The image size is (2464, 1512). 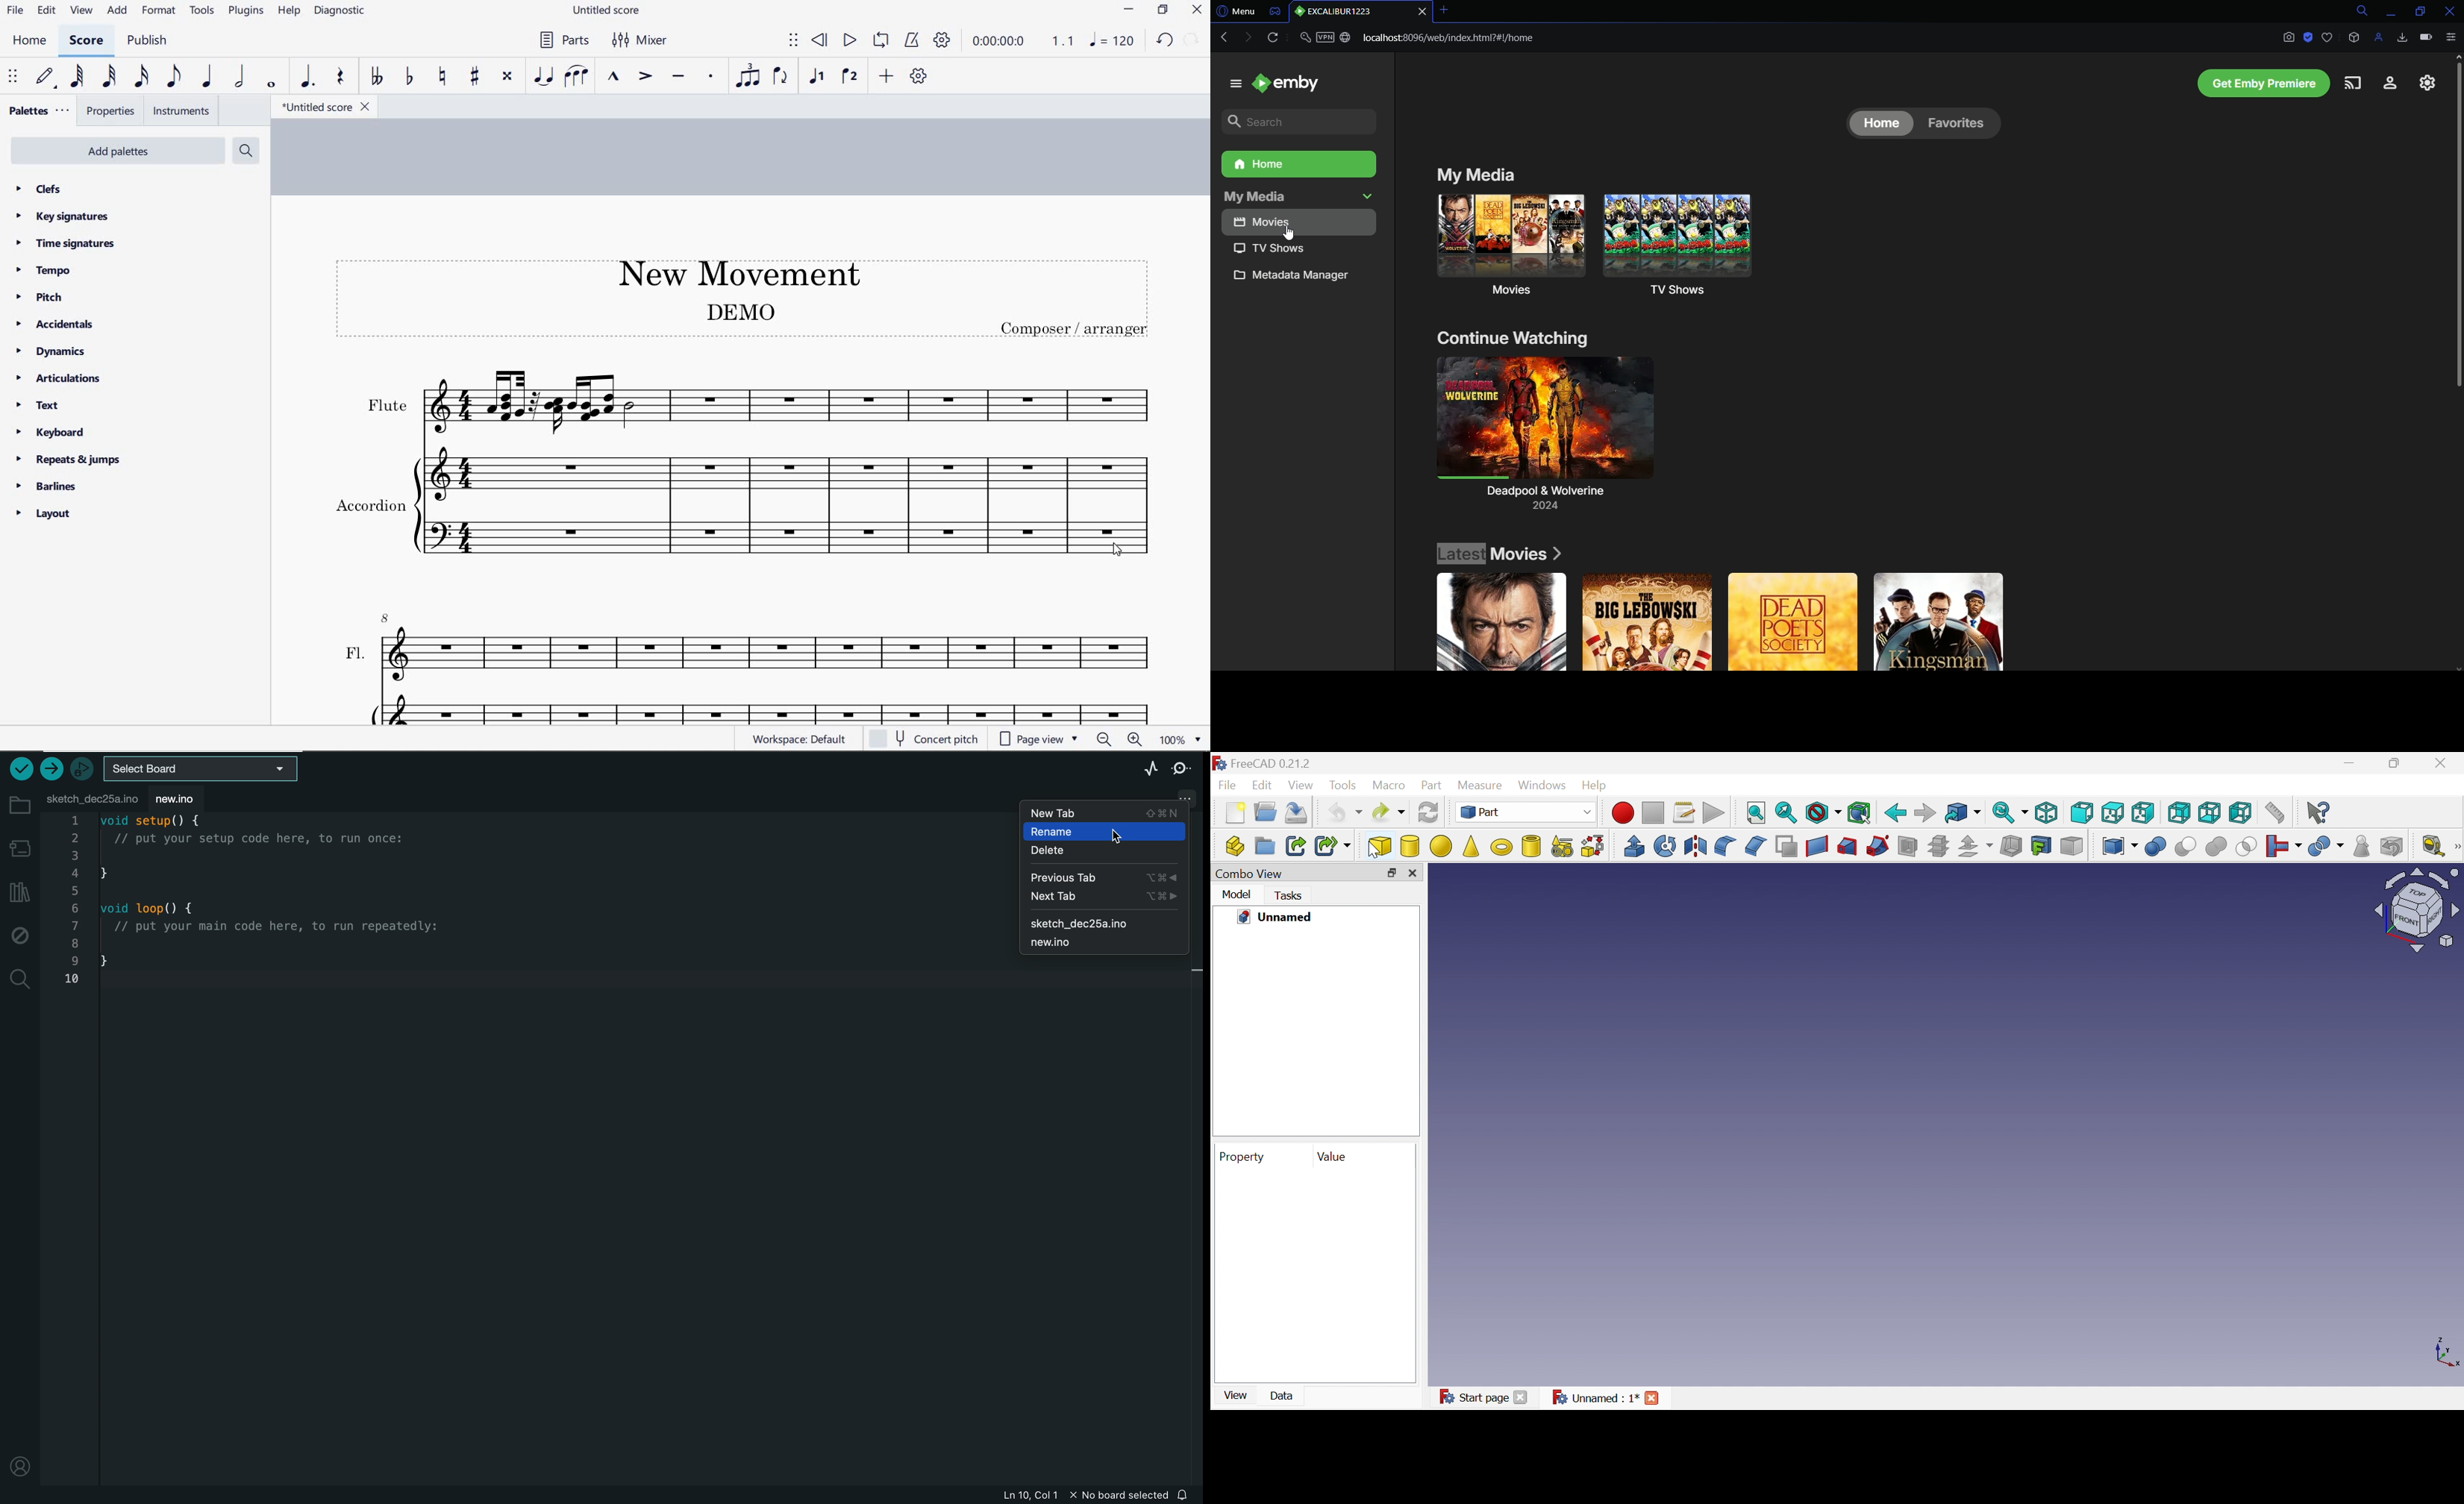 I want to click on Viewing angle, so click(x=2416, y=911).